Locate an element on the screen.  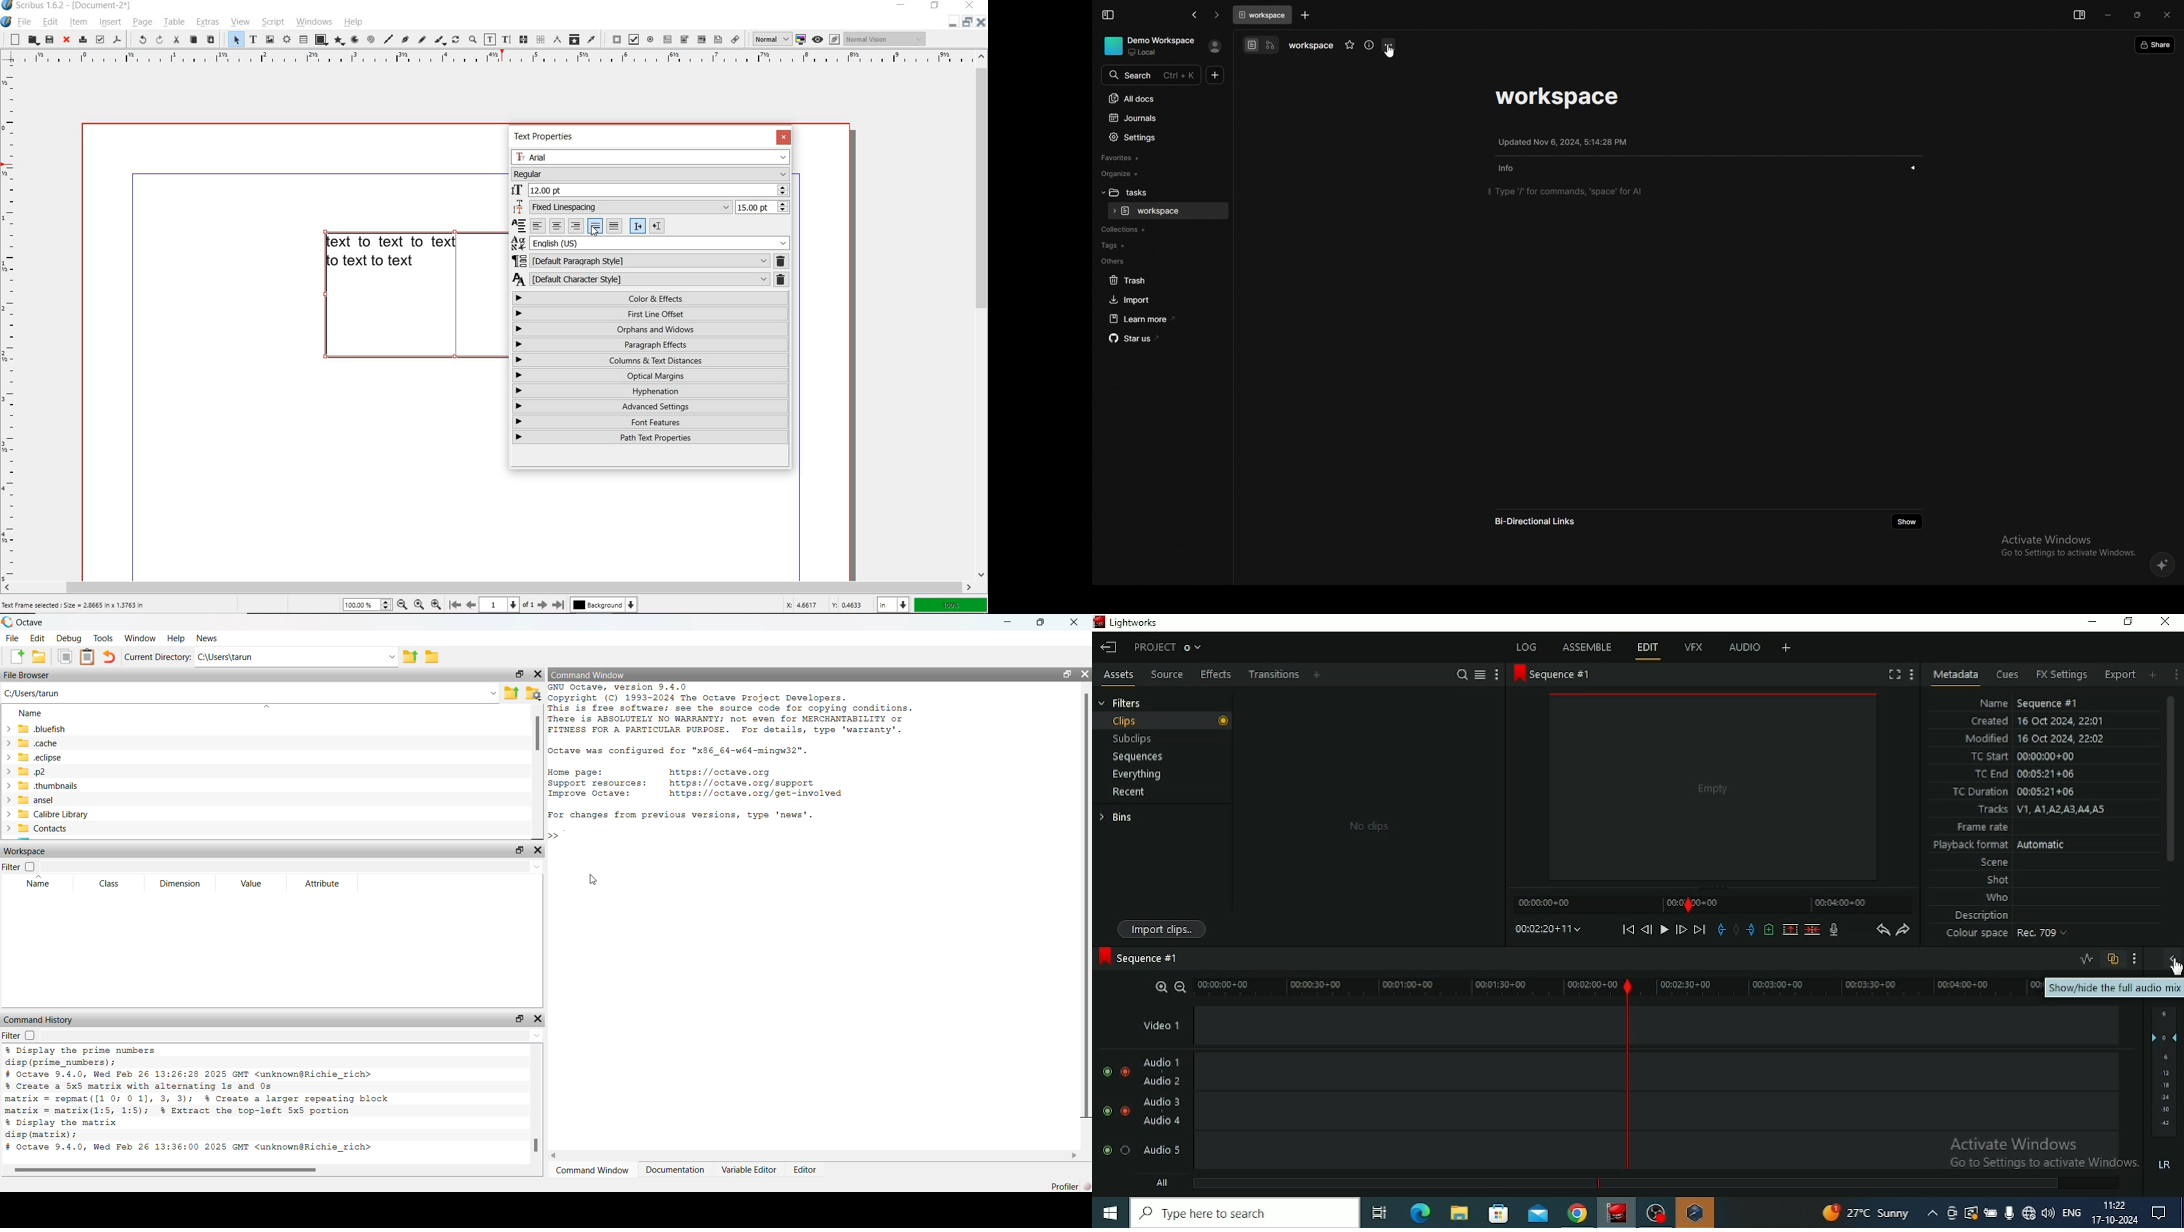
FX Settings is located at coordinates (2060, 675).